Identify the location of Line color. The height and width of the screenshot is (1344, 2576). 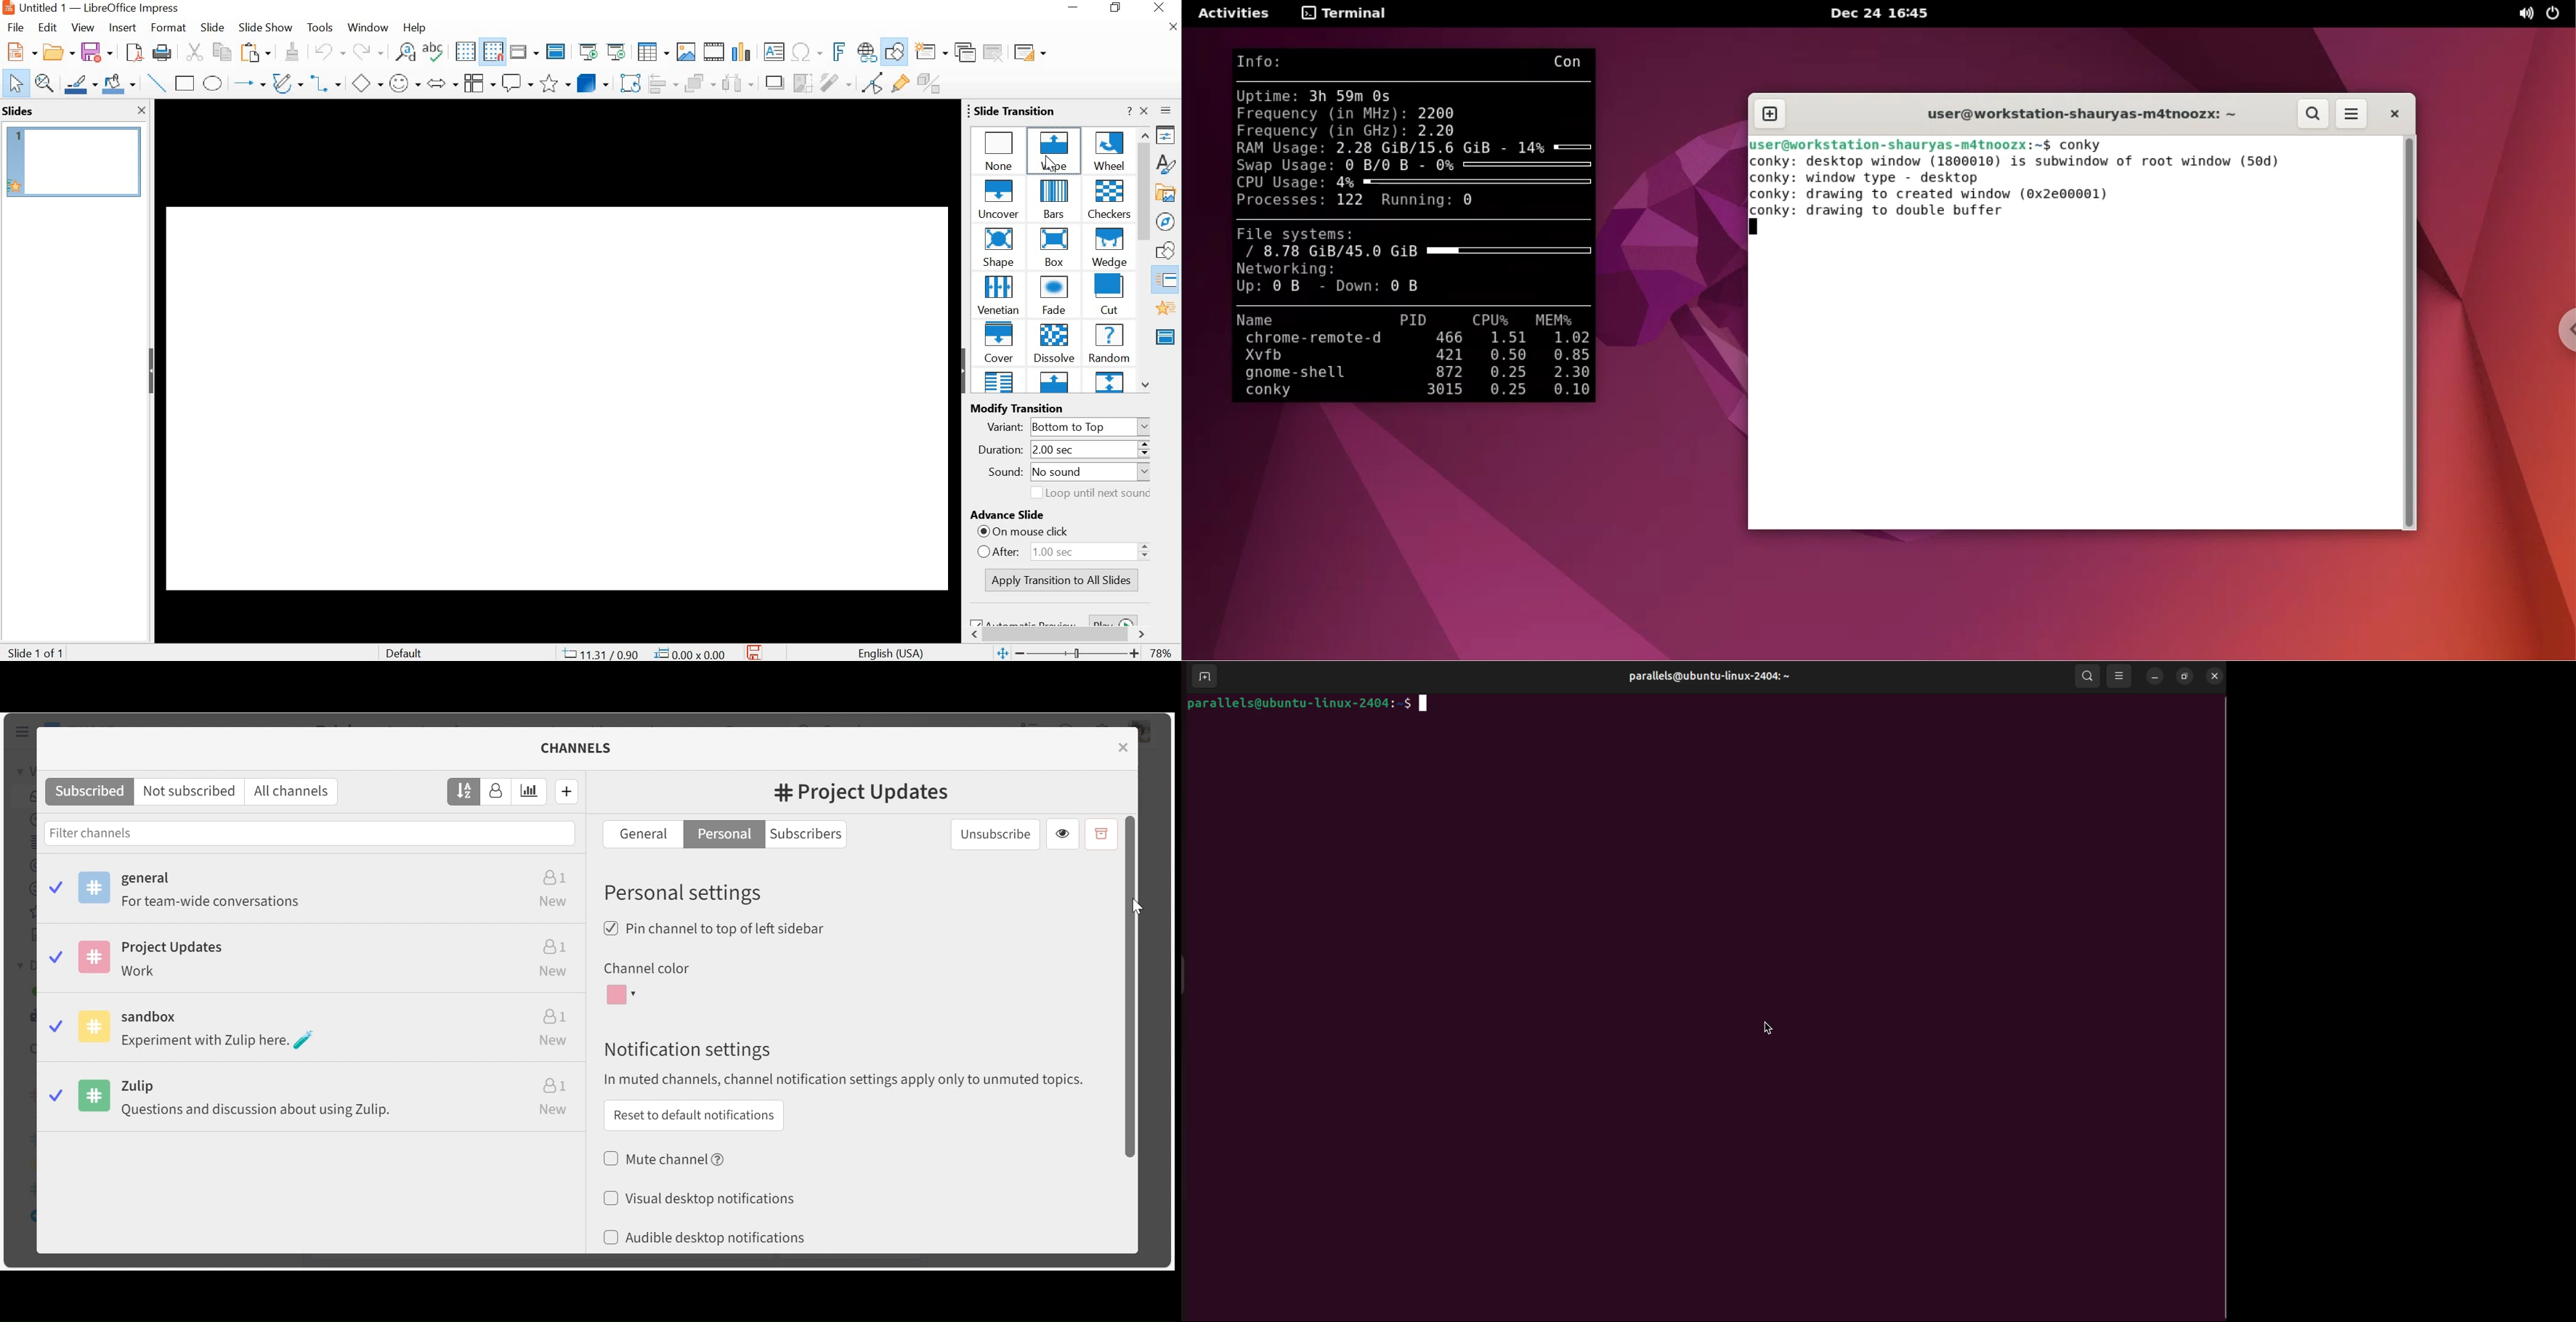
(81, 84).